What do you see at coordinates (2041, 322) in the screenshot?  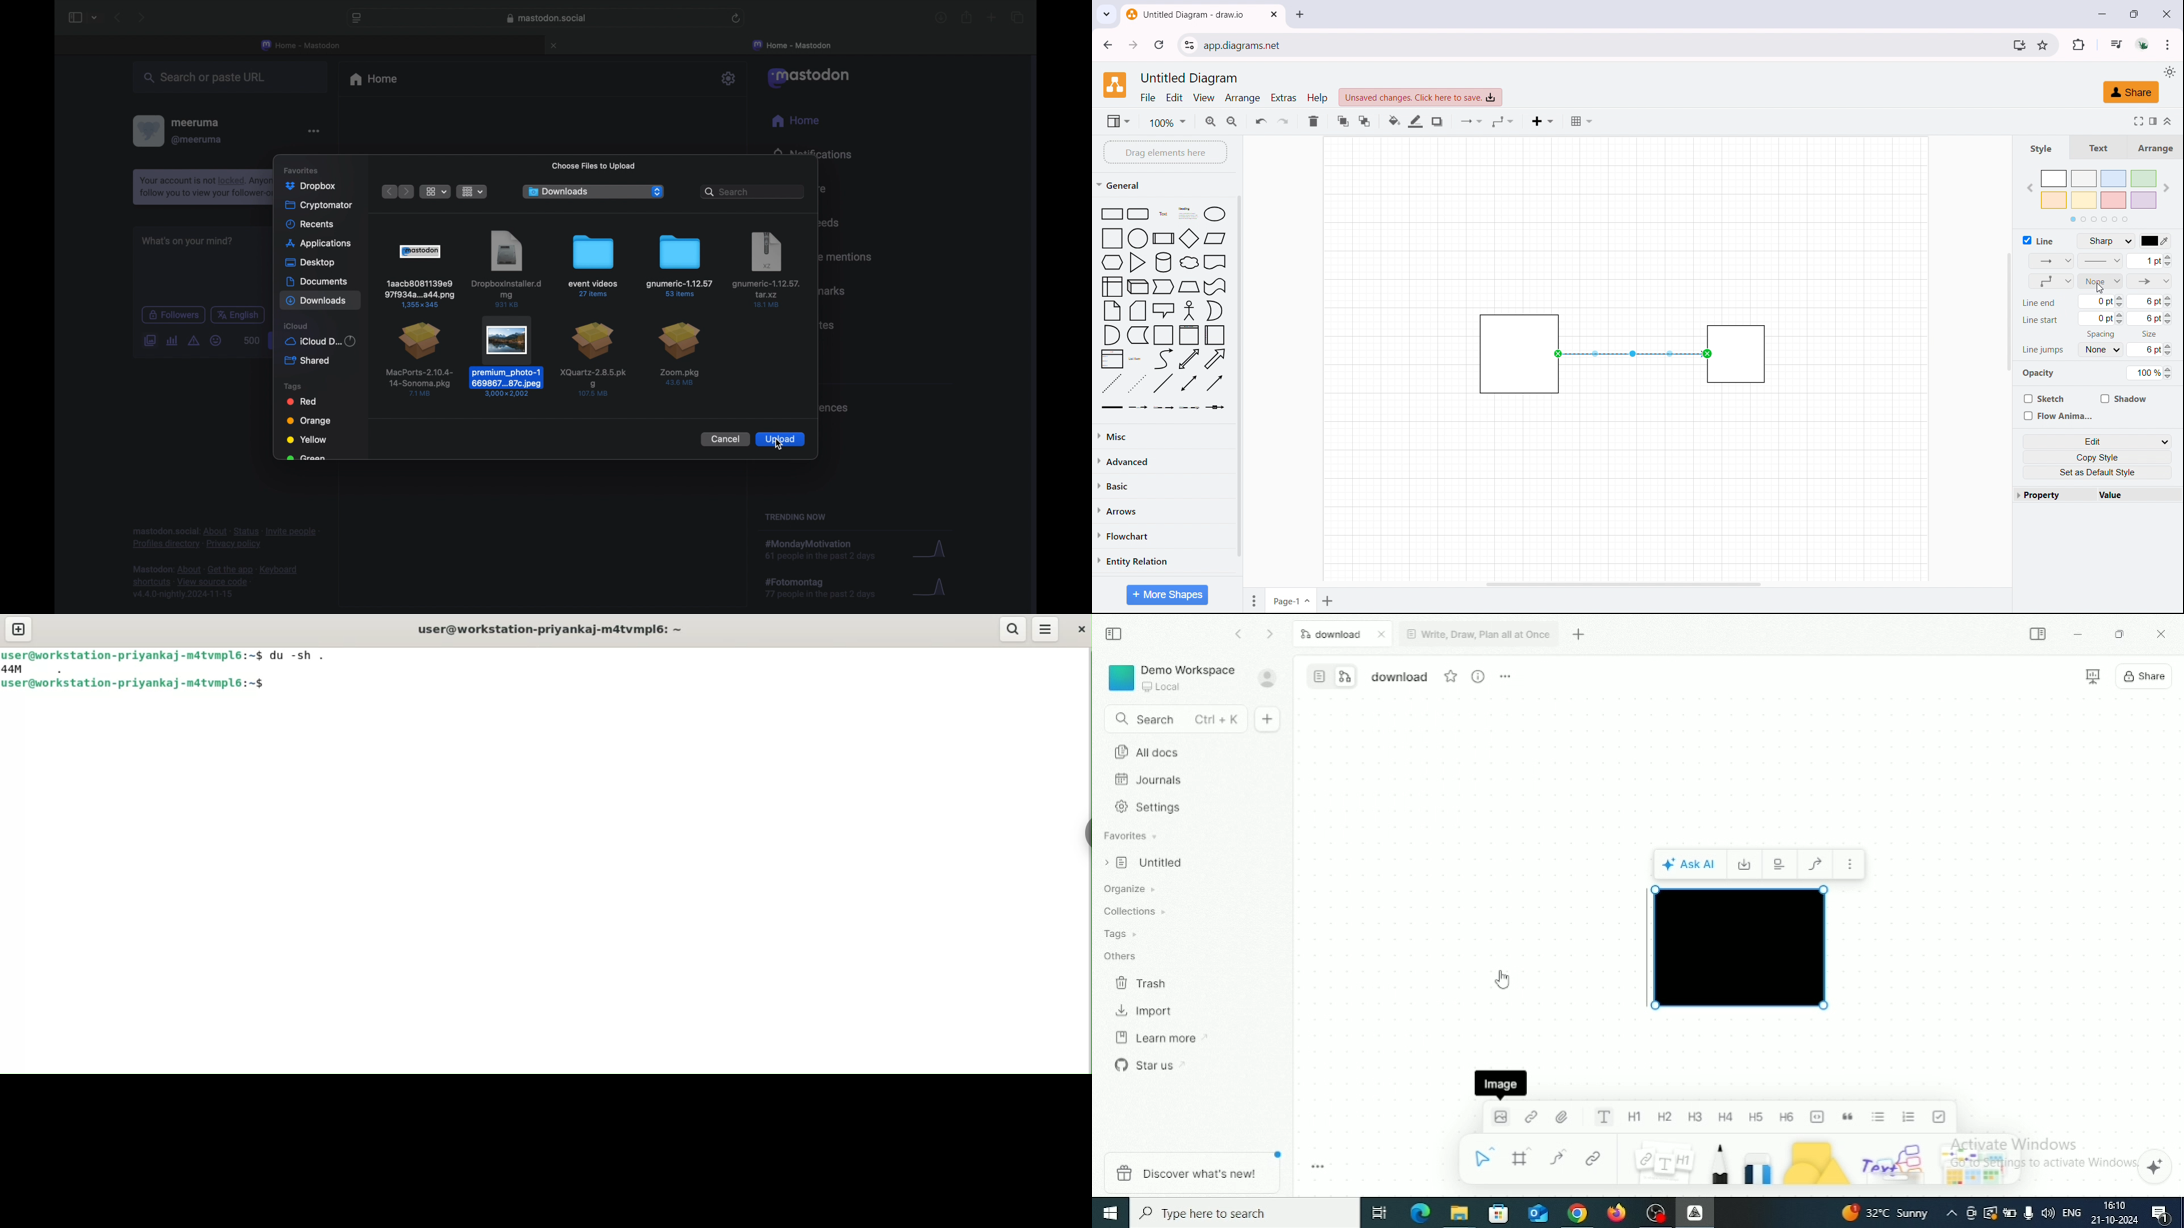 I see `Line start` at bounding box center [2041, 322].